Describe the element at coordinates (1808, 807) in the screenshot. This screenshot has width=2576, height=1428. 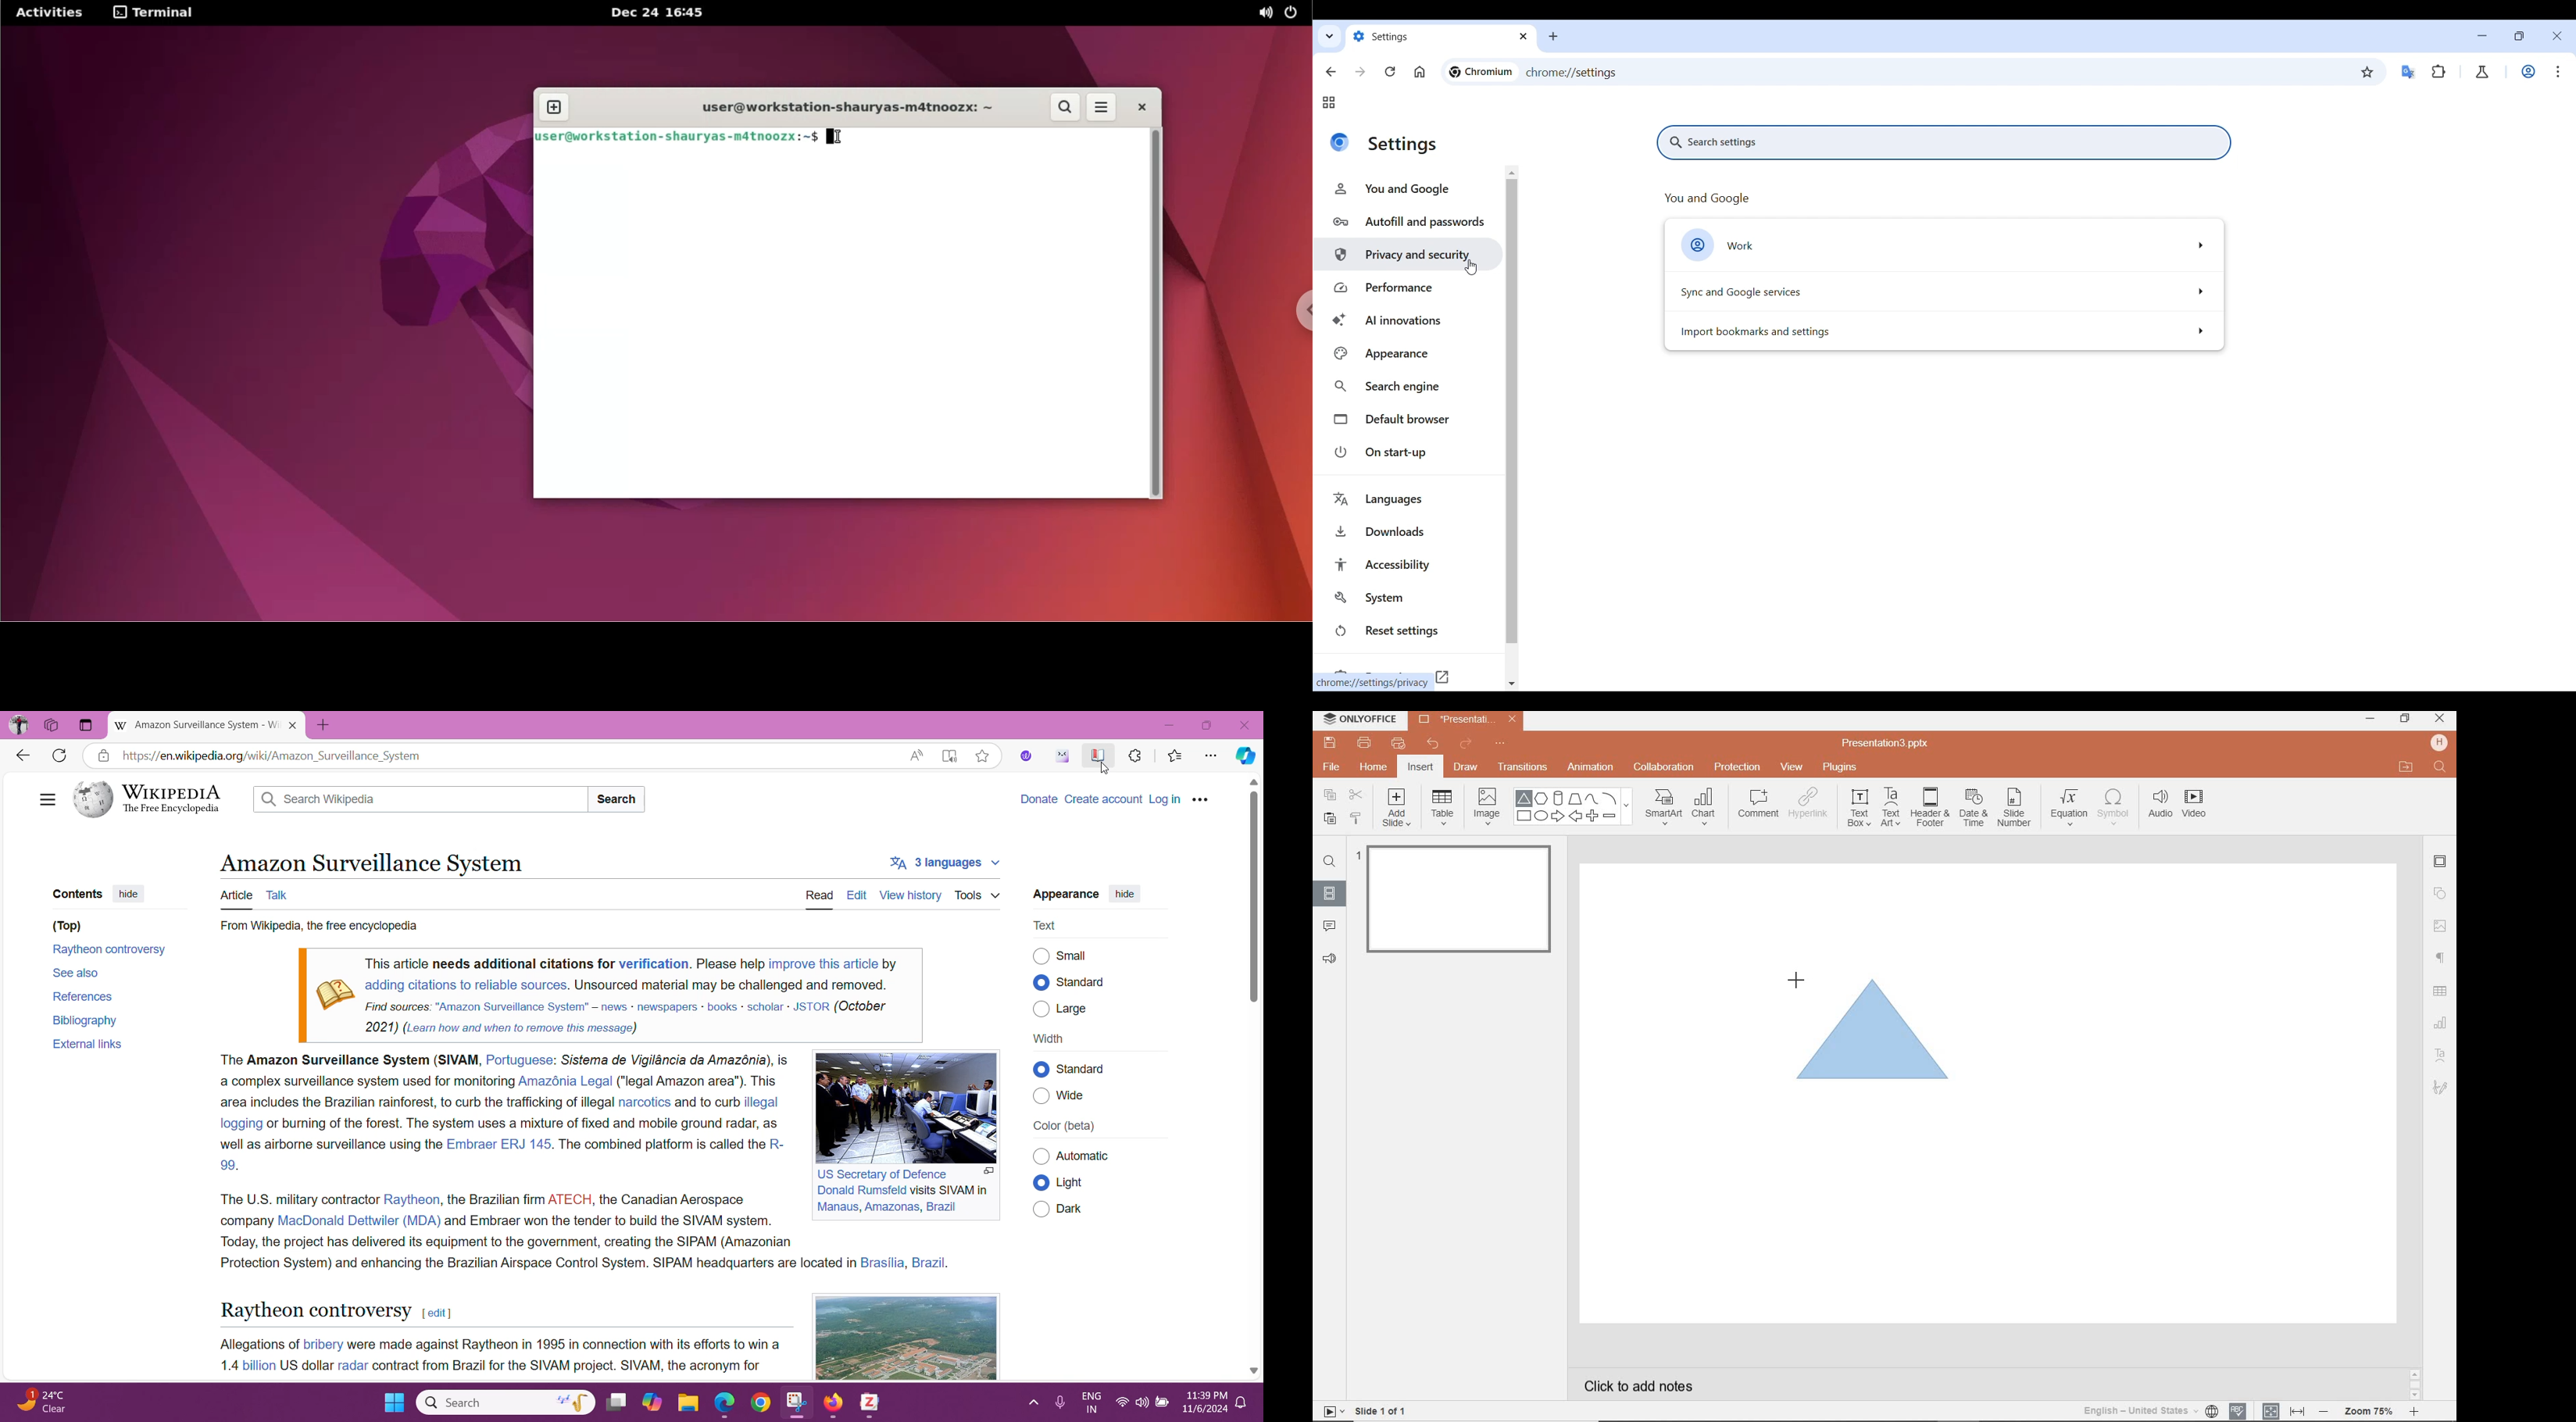
I see `HYPERLINK` at that location.